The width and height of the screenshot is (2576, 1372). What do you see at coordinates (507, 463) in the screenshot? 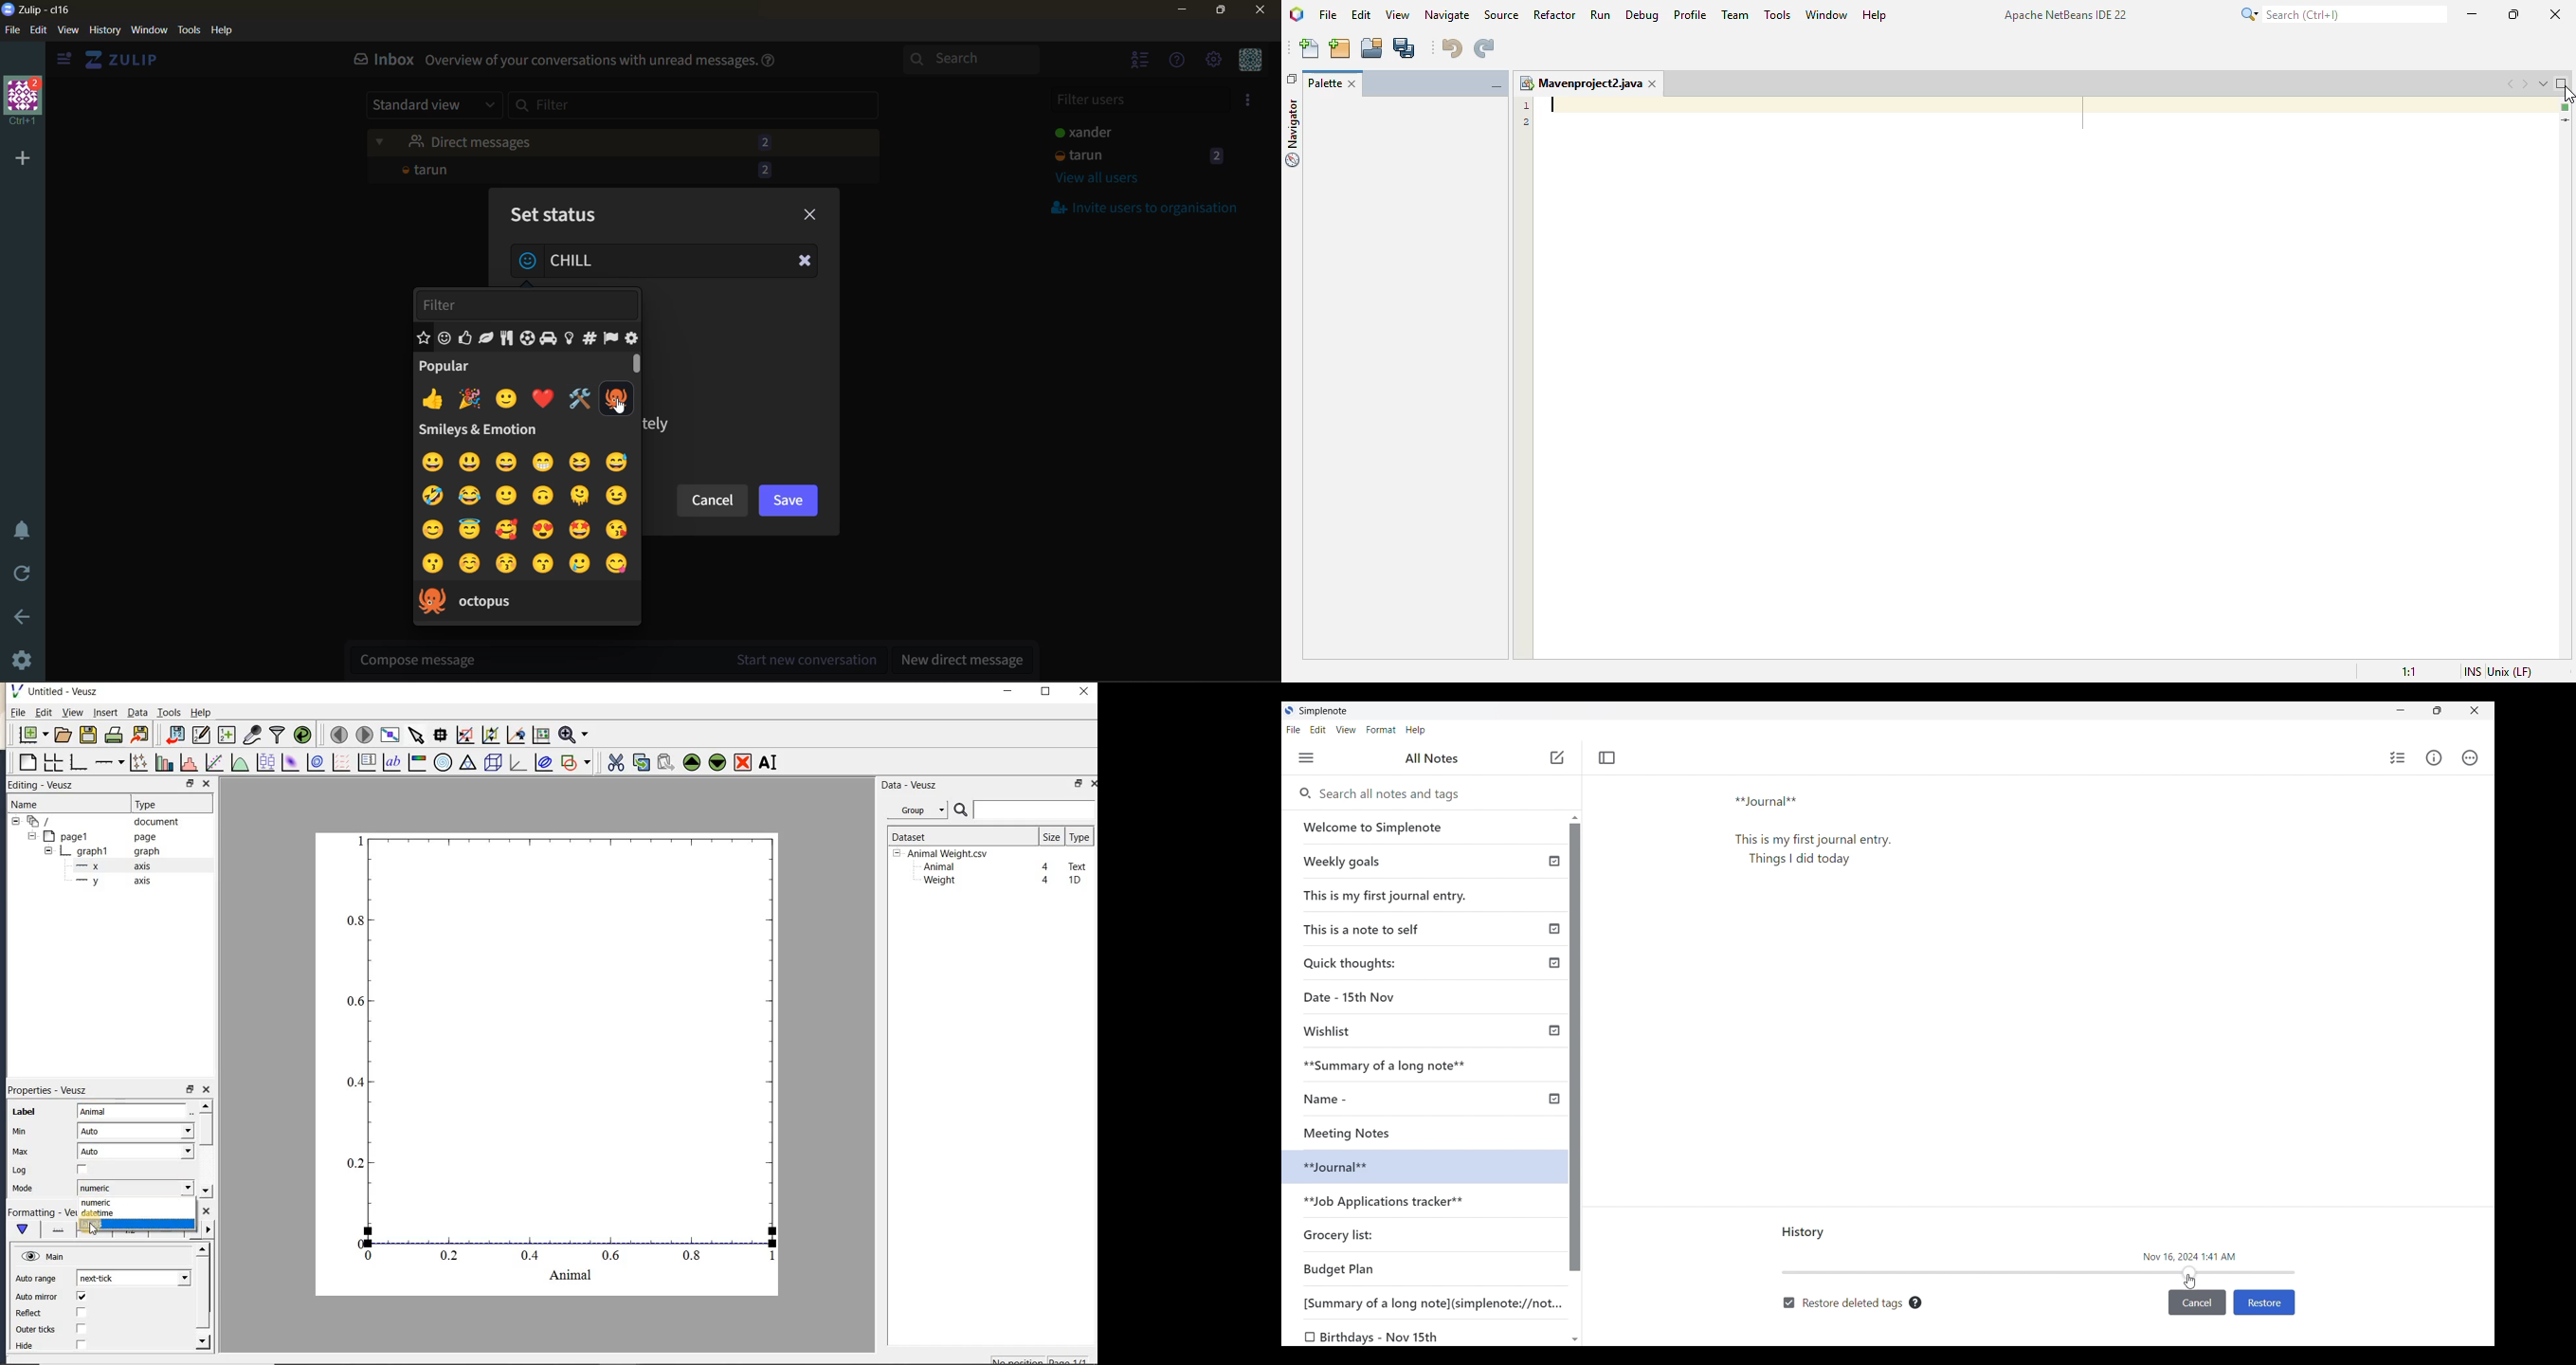
I see `emoji` at bounding box center [507, 463].